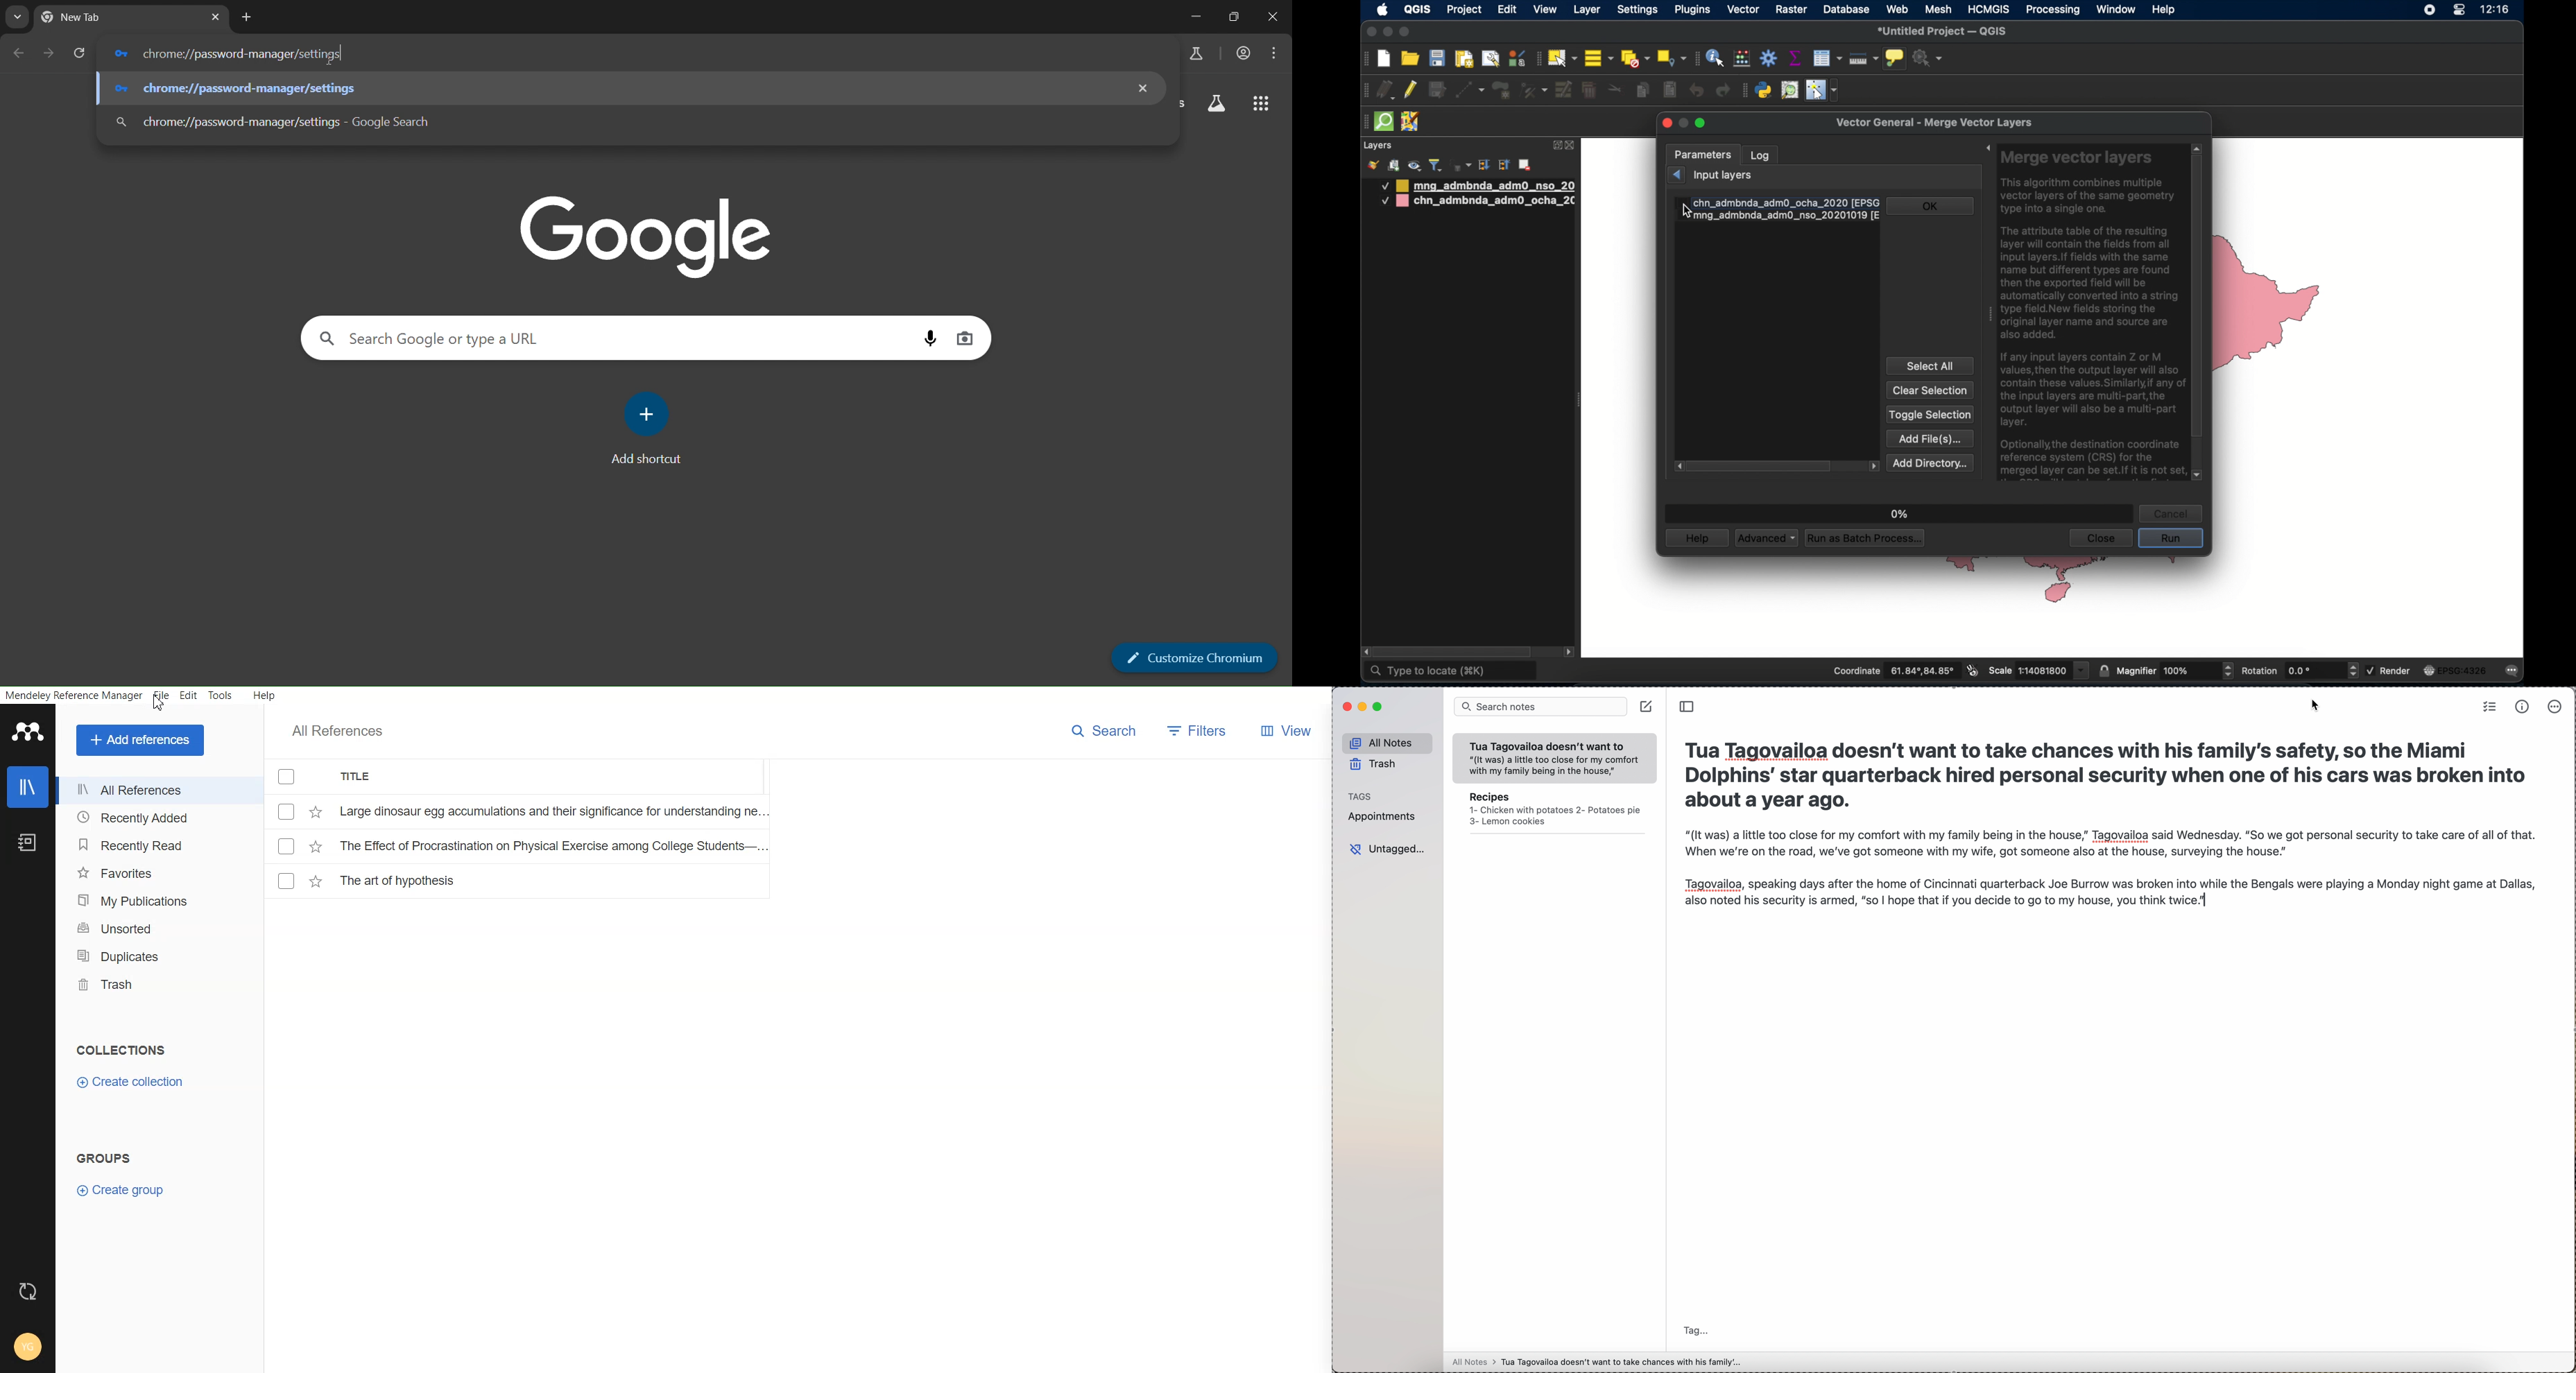 The height and width of the screenshot is (1400, 2576). I want to click on all notes, so click(1595, 1364).